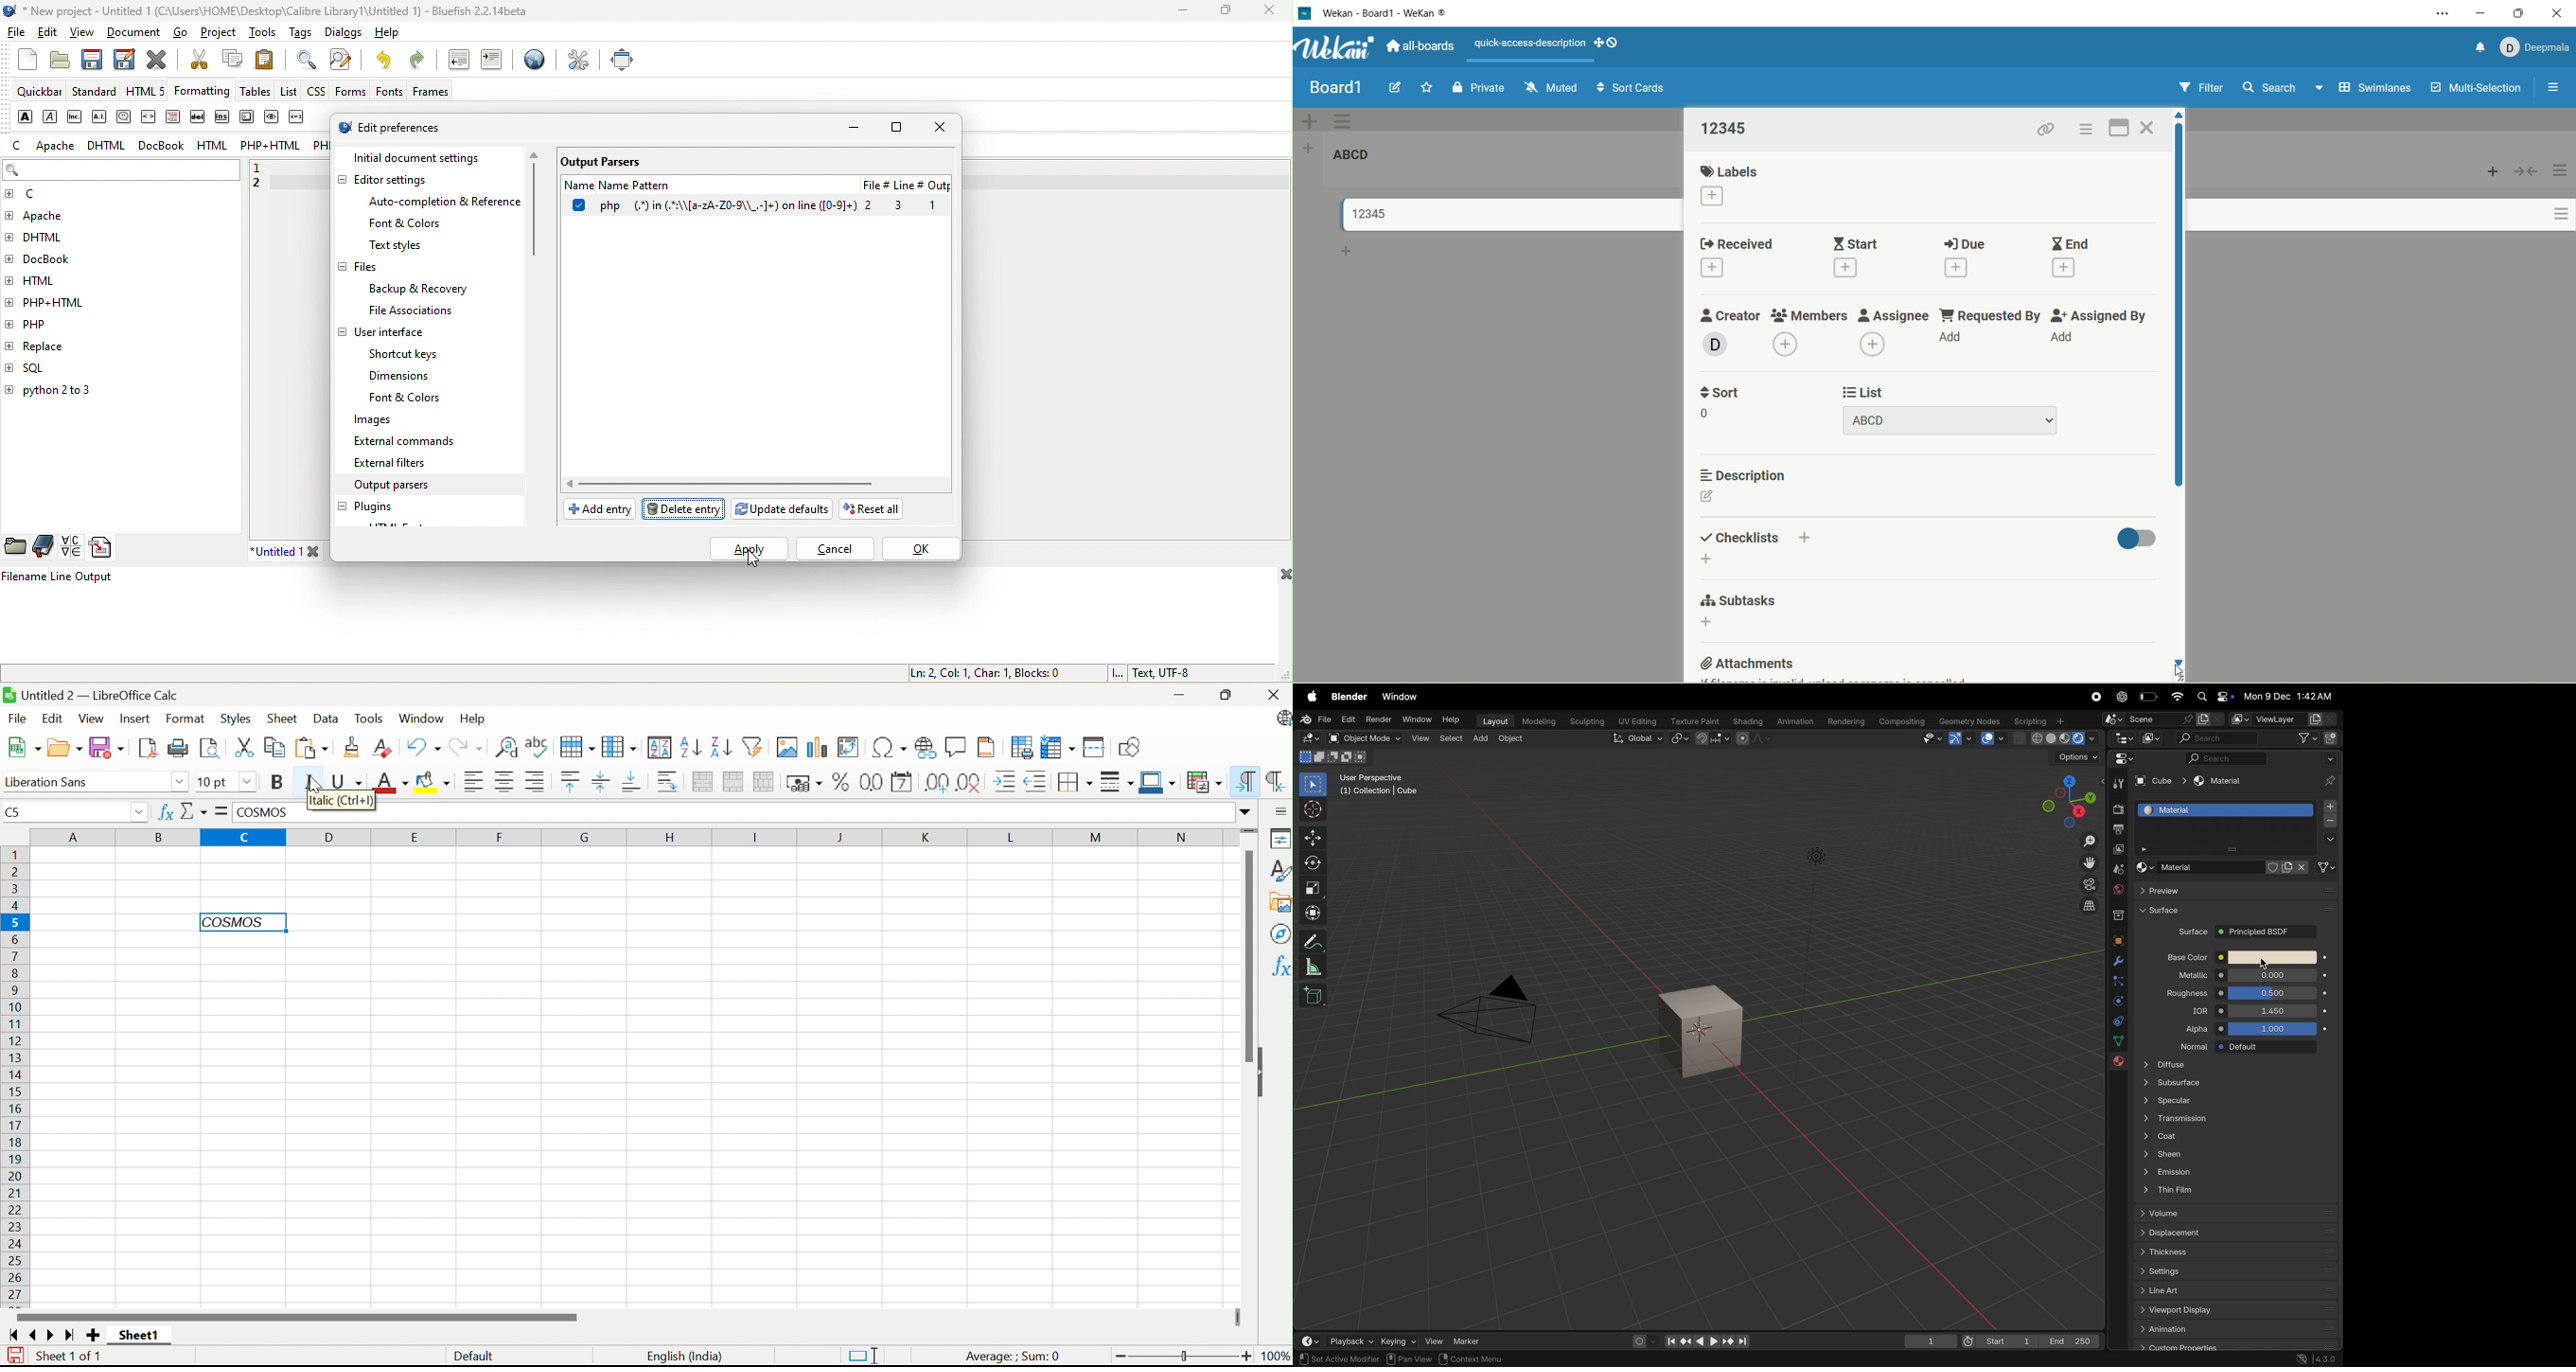 The image size is (2576, 1372). Describe the element at coordinates (57, 261) in the screenshot. I see `docbook` at that location.